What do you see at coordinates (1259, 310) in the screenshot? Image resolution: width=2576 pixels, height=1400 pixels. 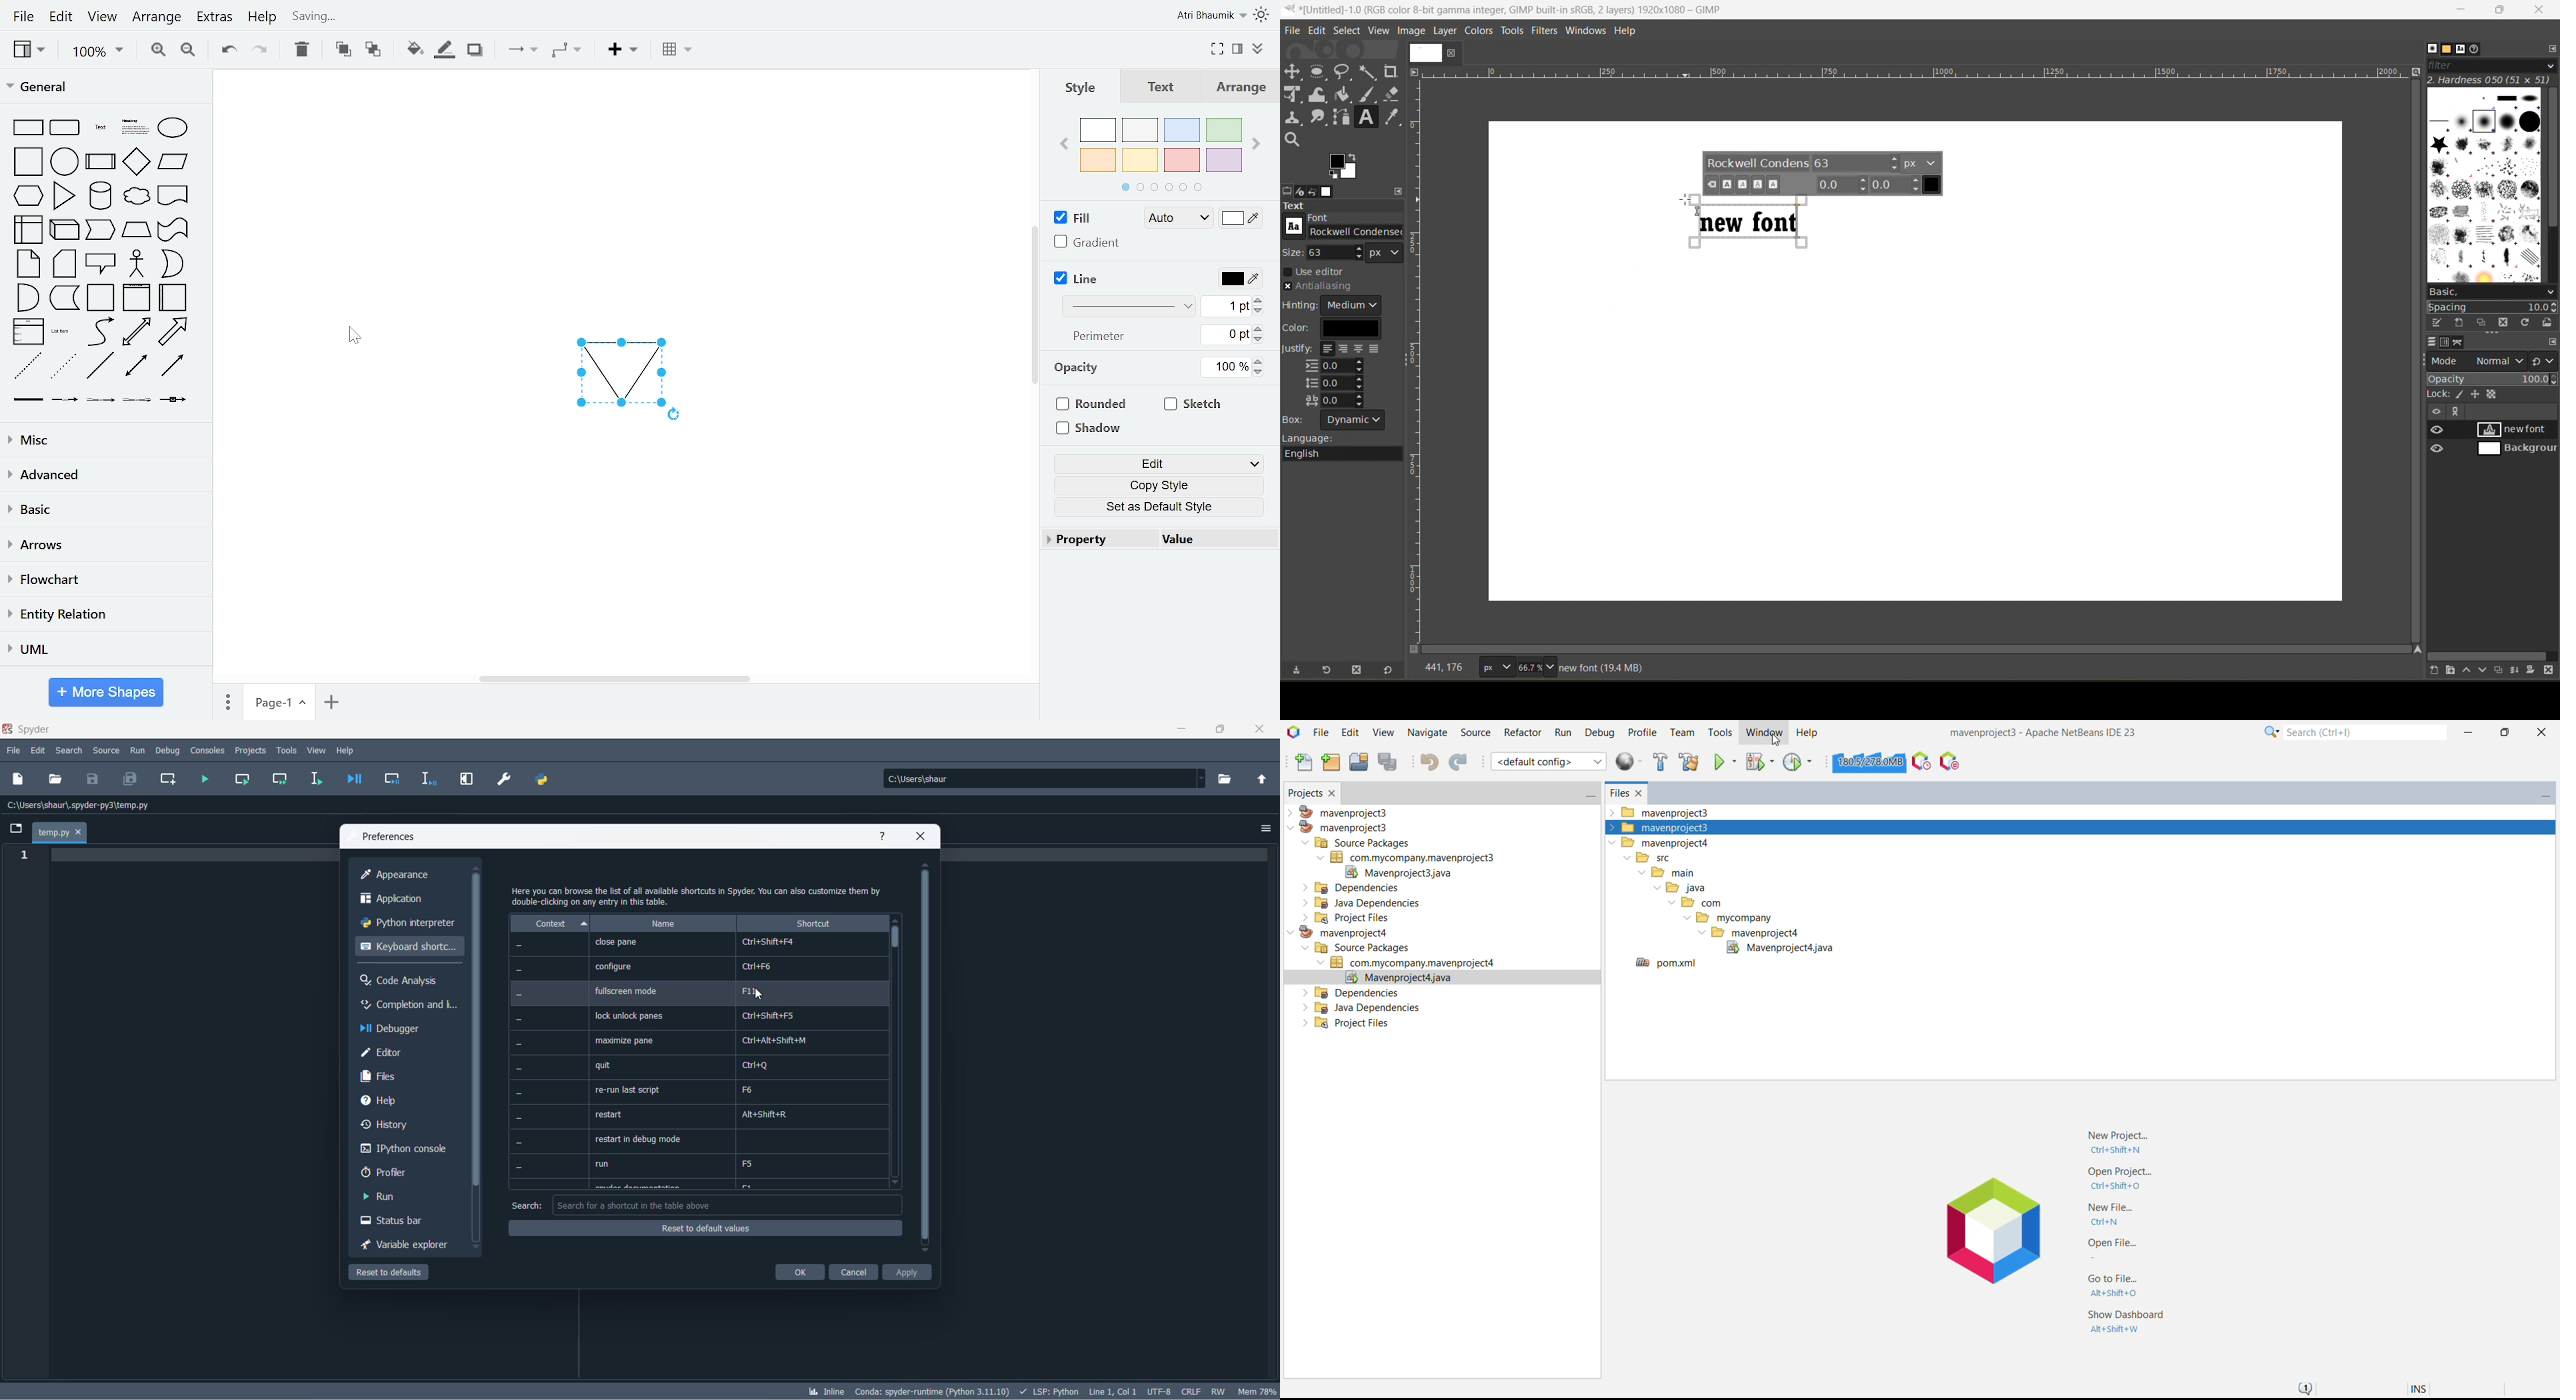 I see `decrease line width` at bounding box center [1259, 310].